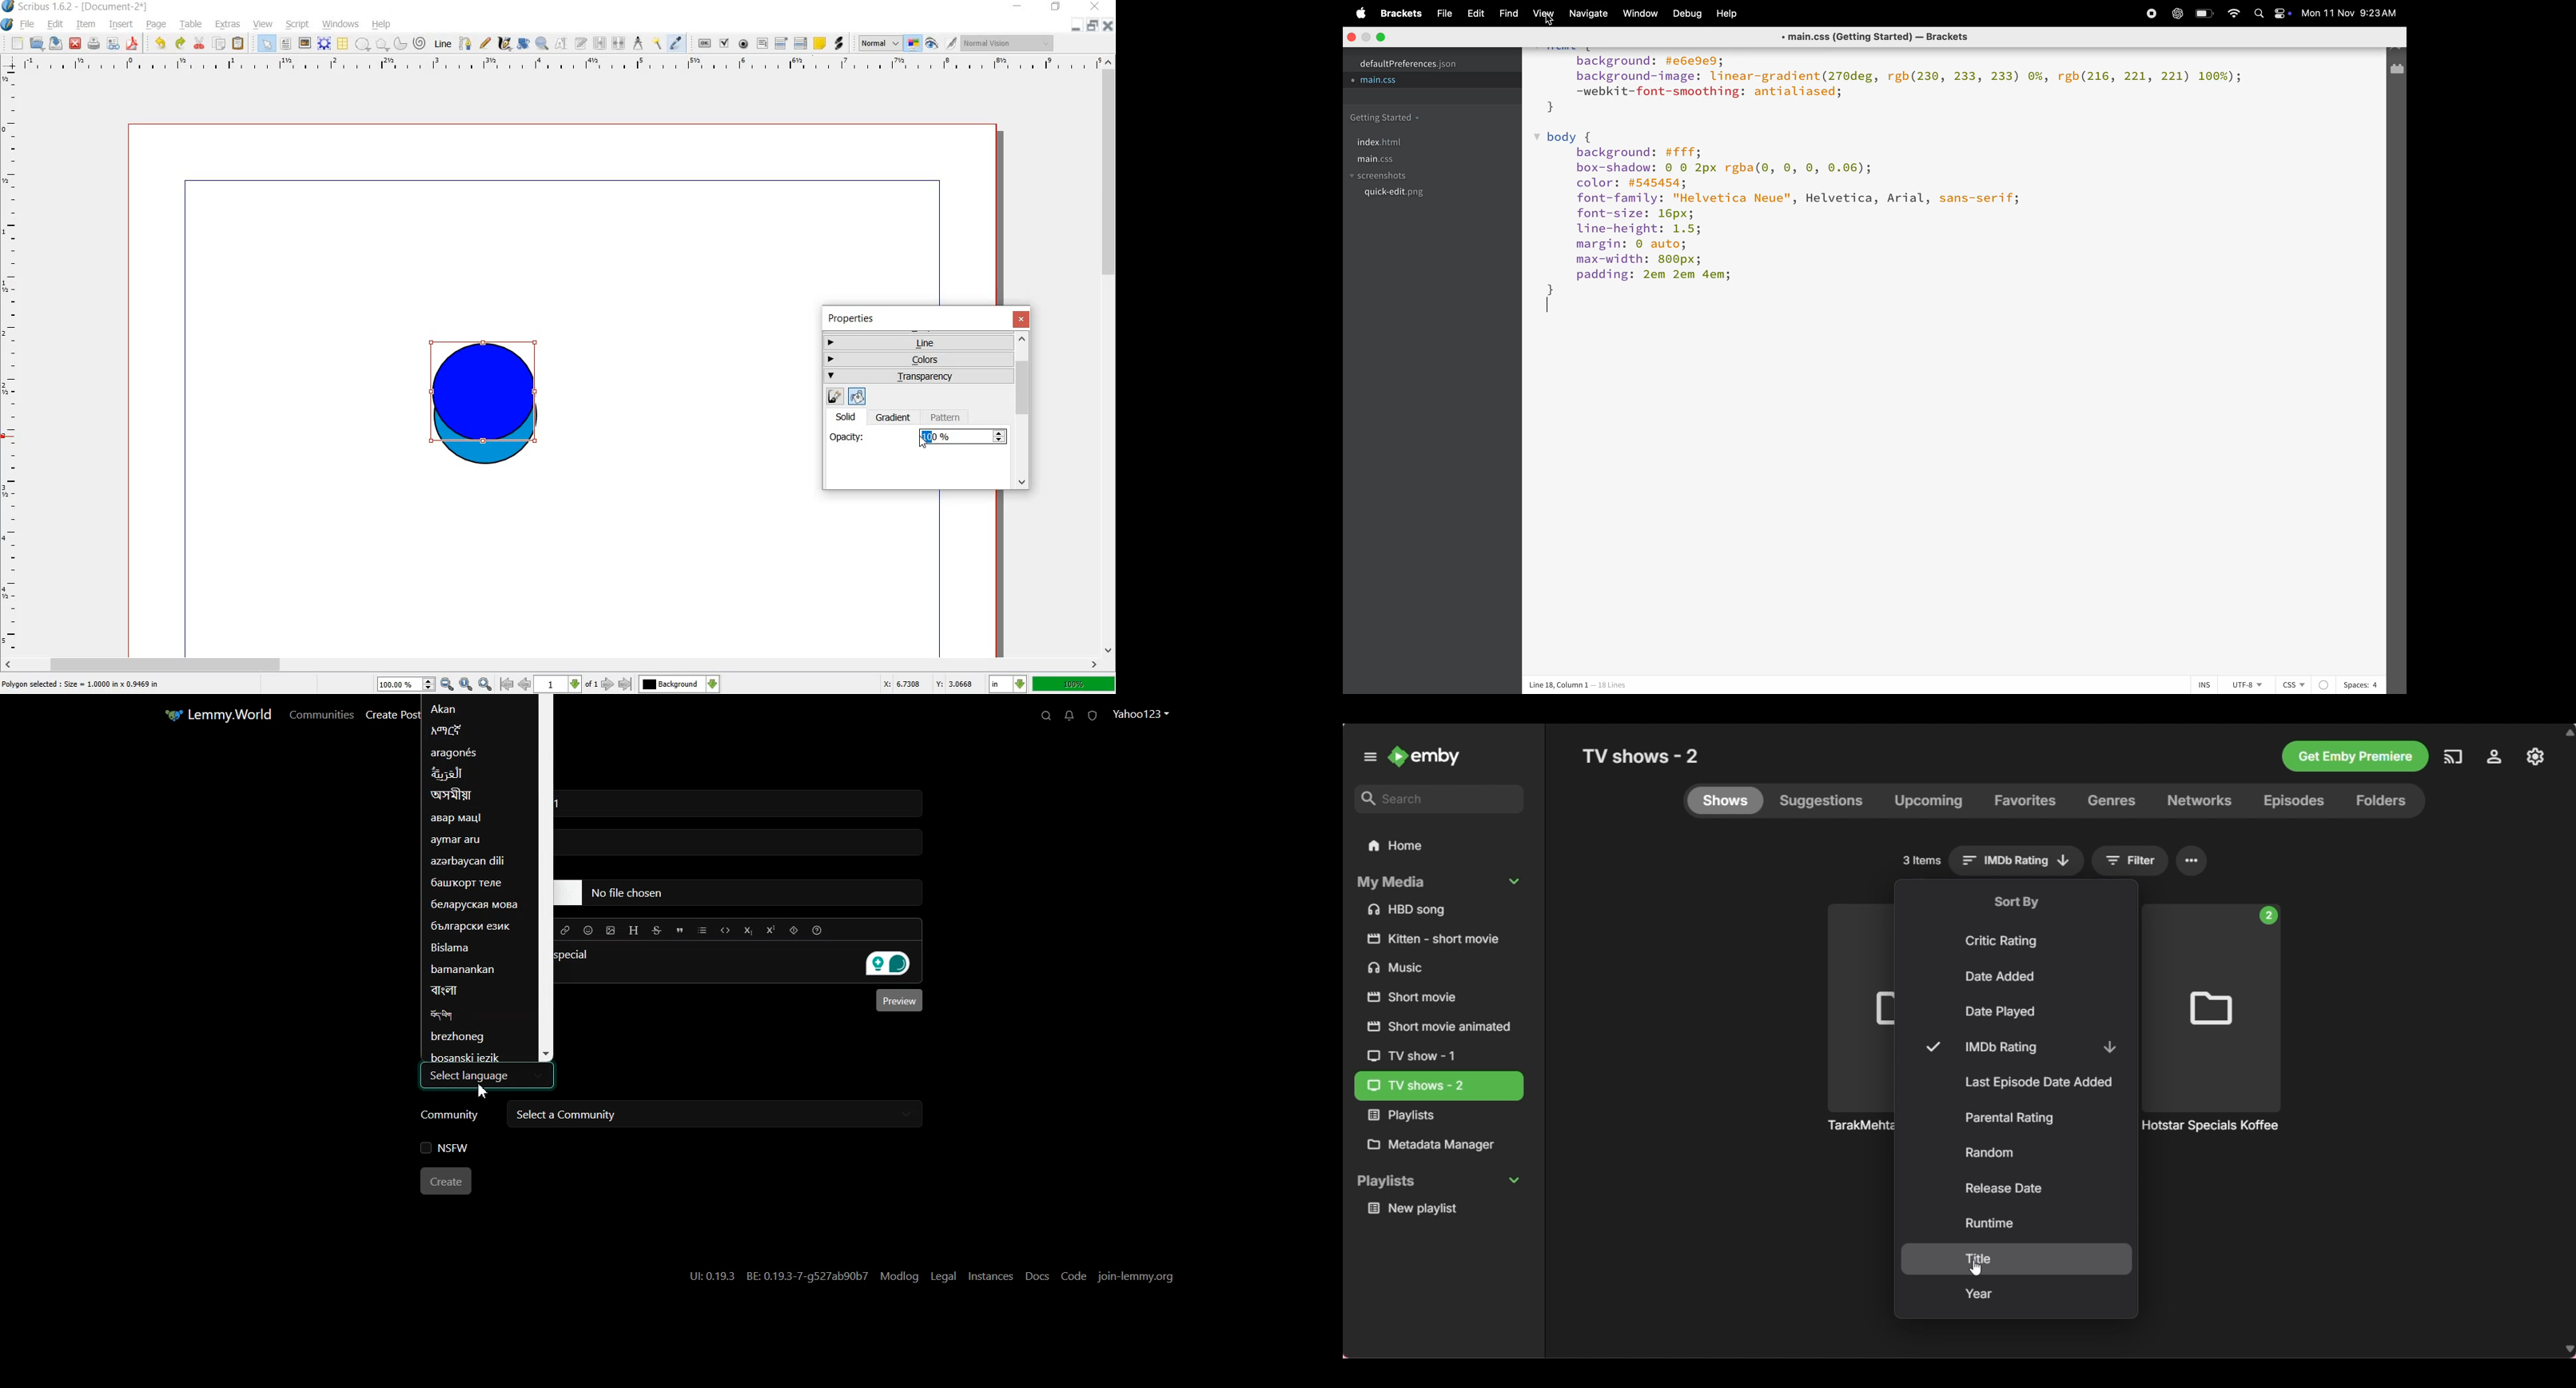 This screenshot has height=1400, width=2576. Describe the element at coordinates (2293, 801) in the screenshot. I see `Episodes` at that location.